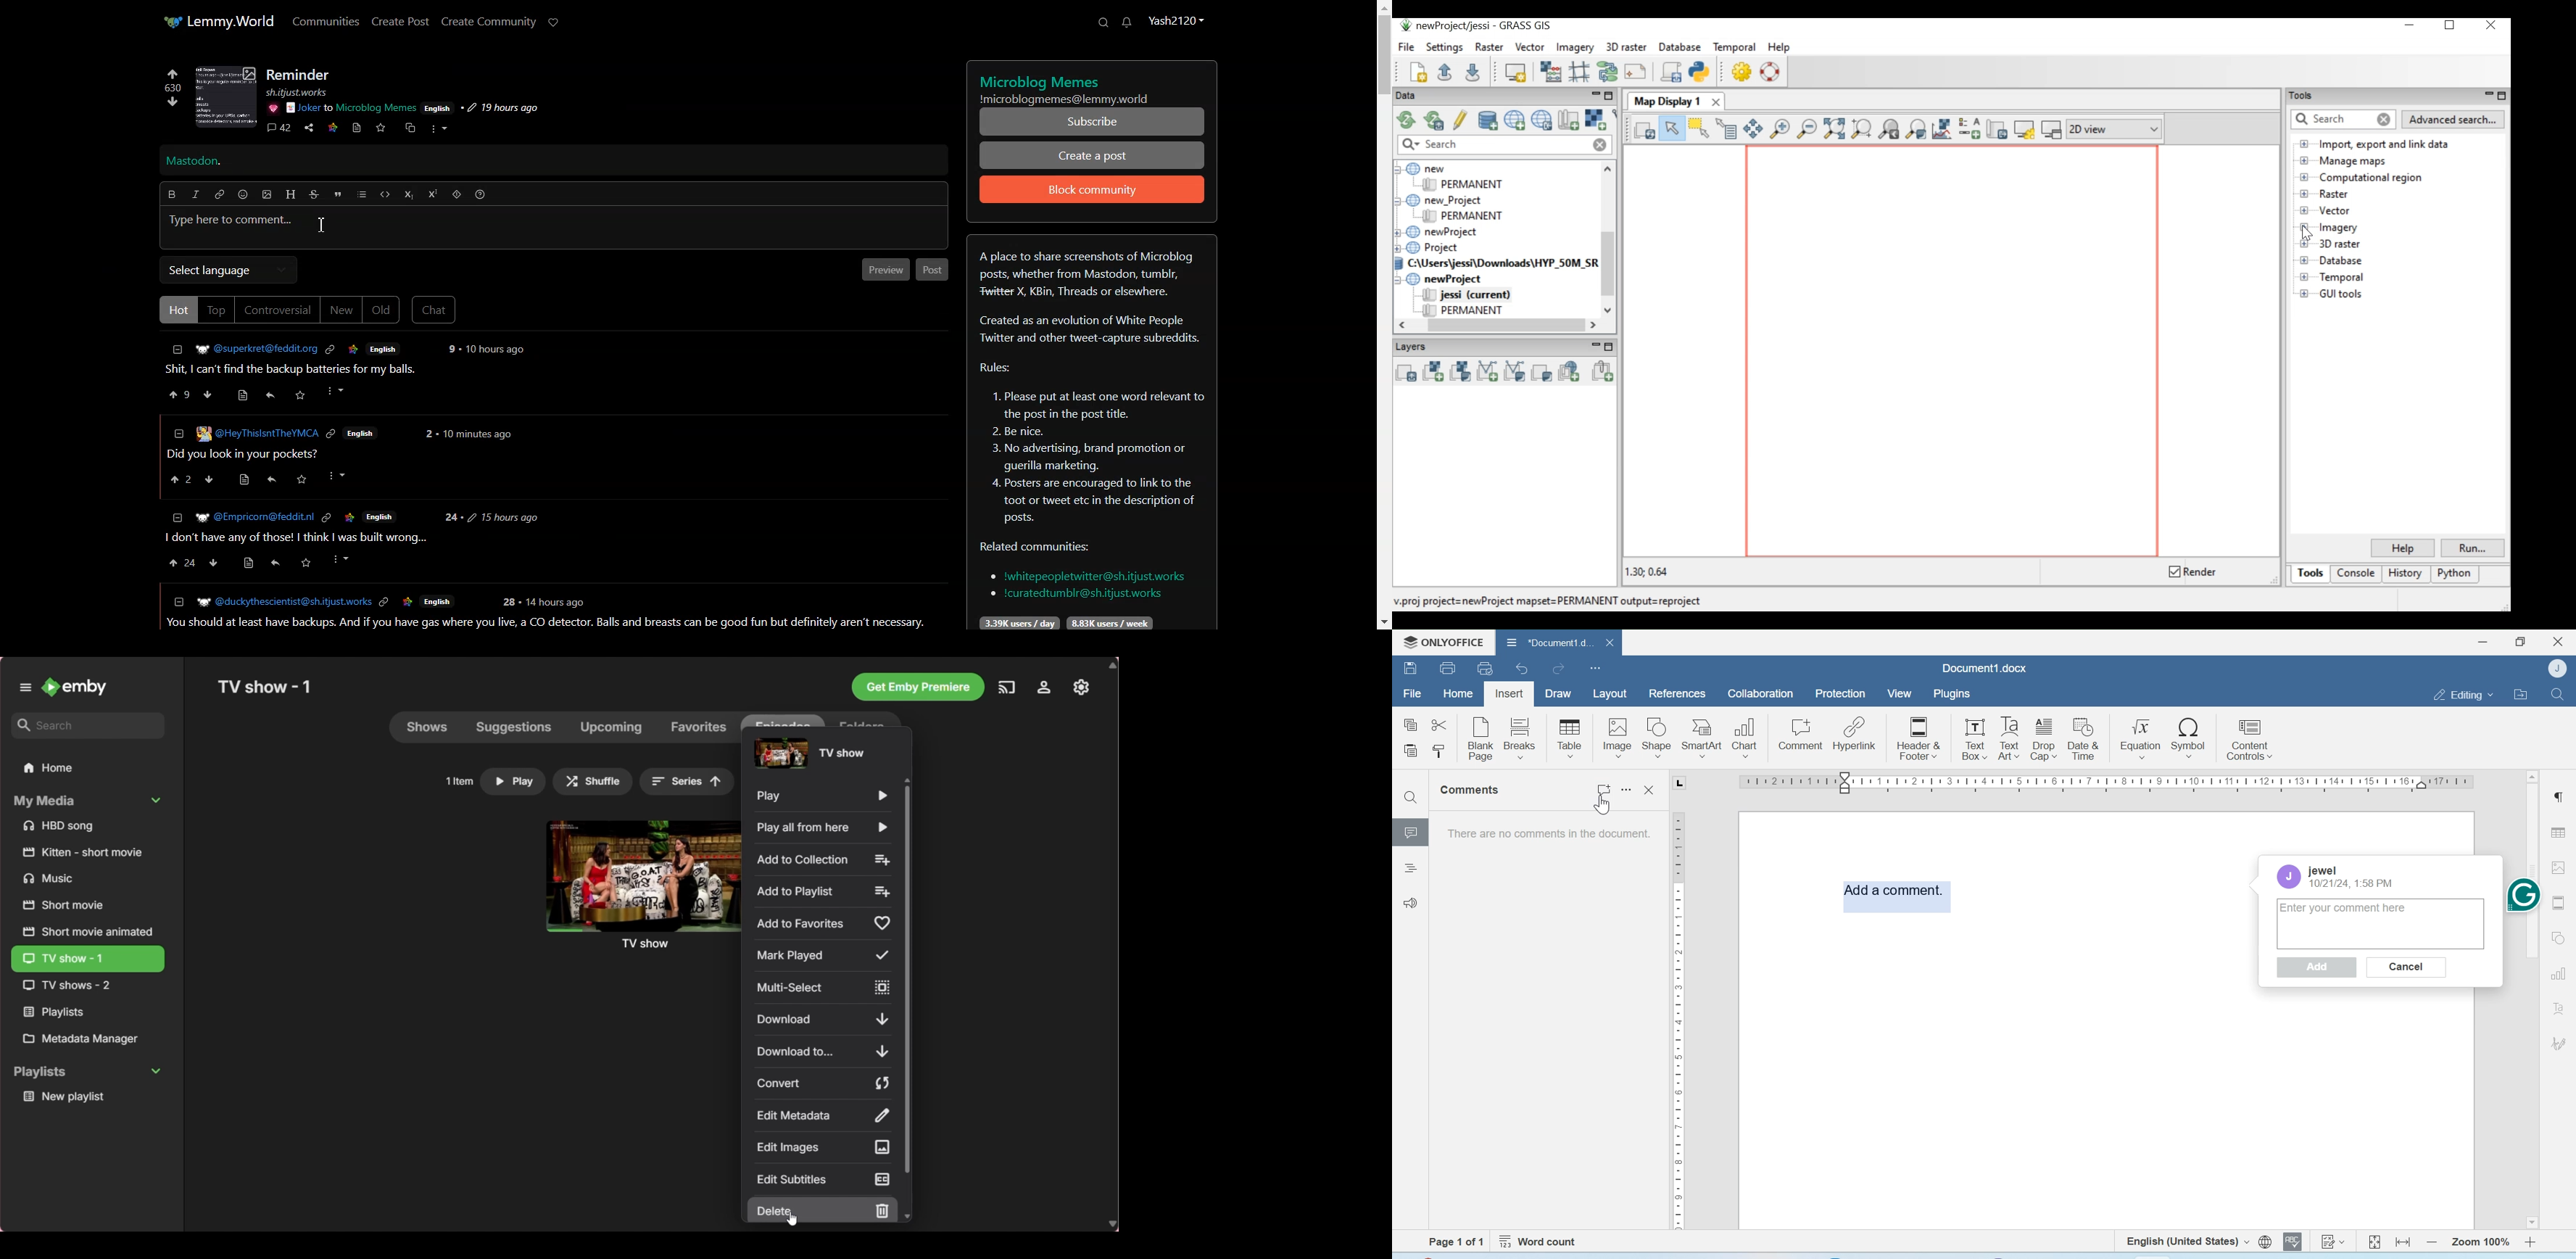 The height and width of the screenshot is (1260, 2576). I want to click on cursor, so click(1601, 805).